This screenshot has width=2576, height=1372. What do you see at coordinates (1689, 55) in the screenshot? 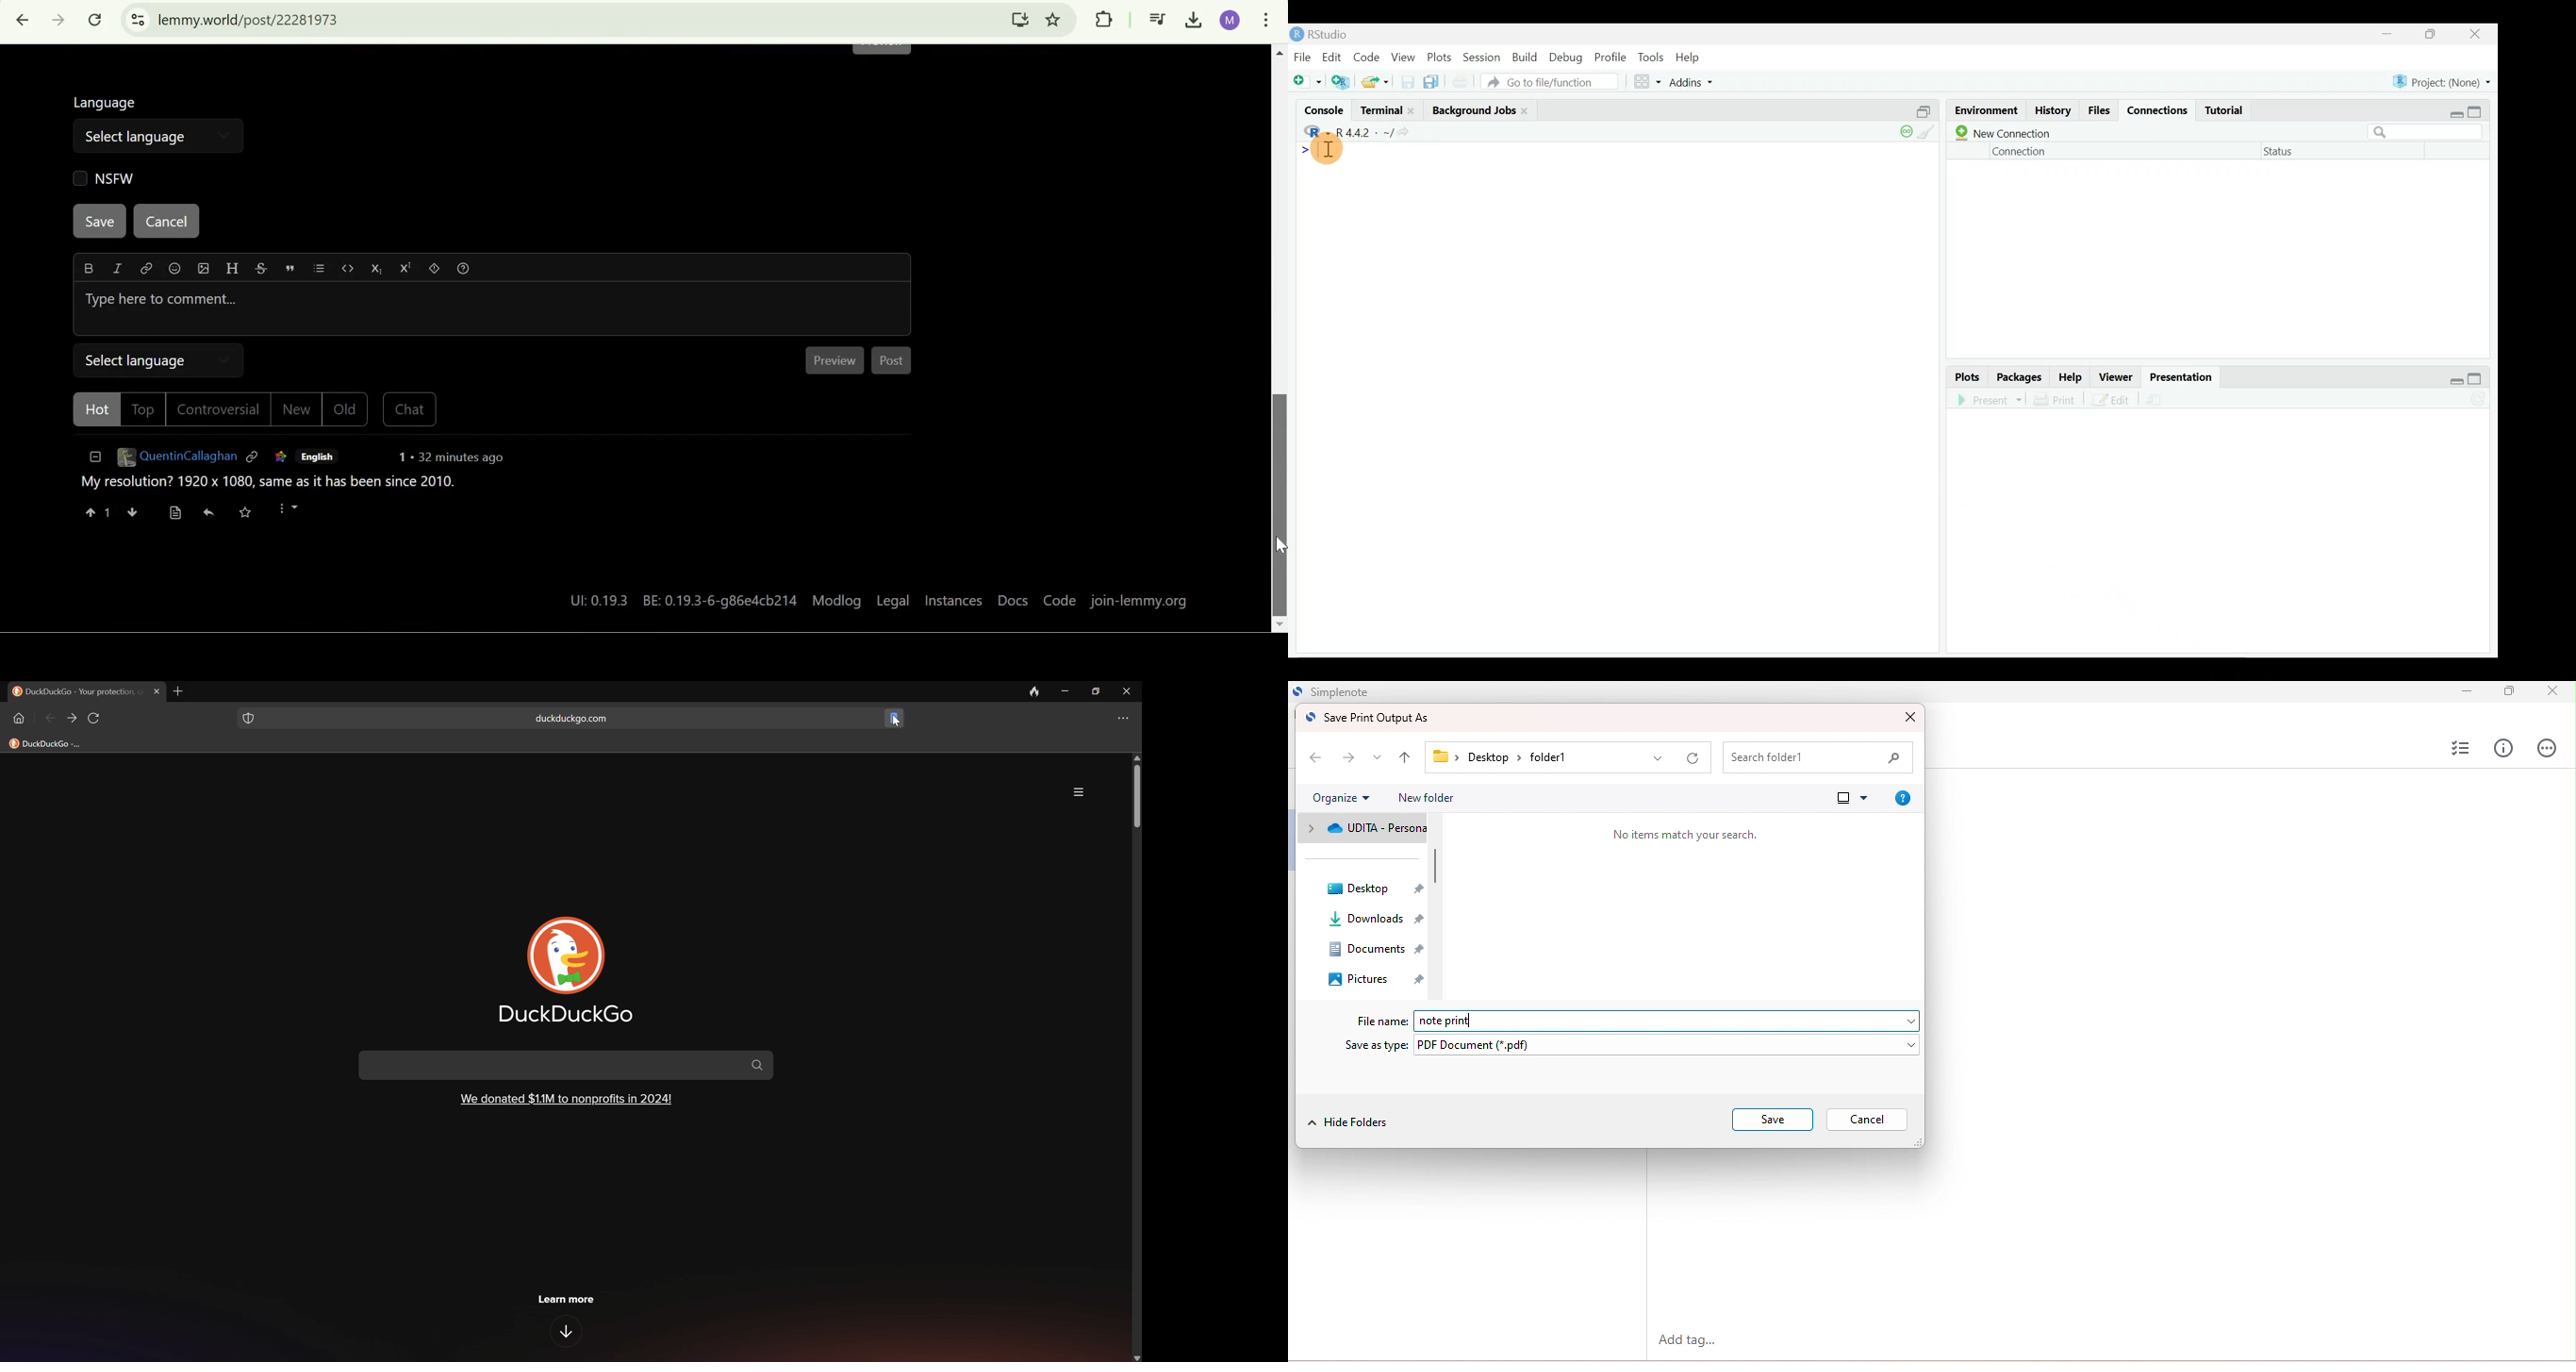
I see `Help` at bounding box center [1689, 55].